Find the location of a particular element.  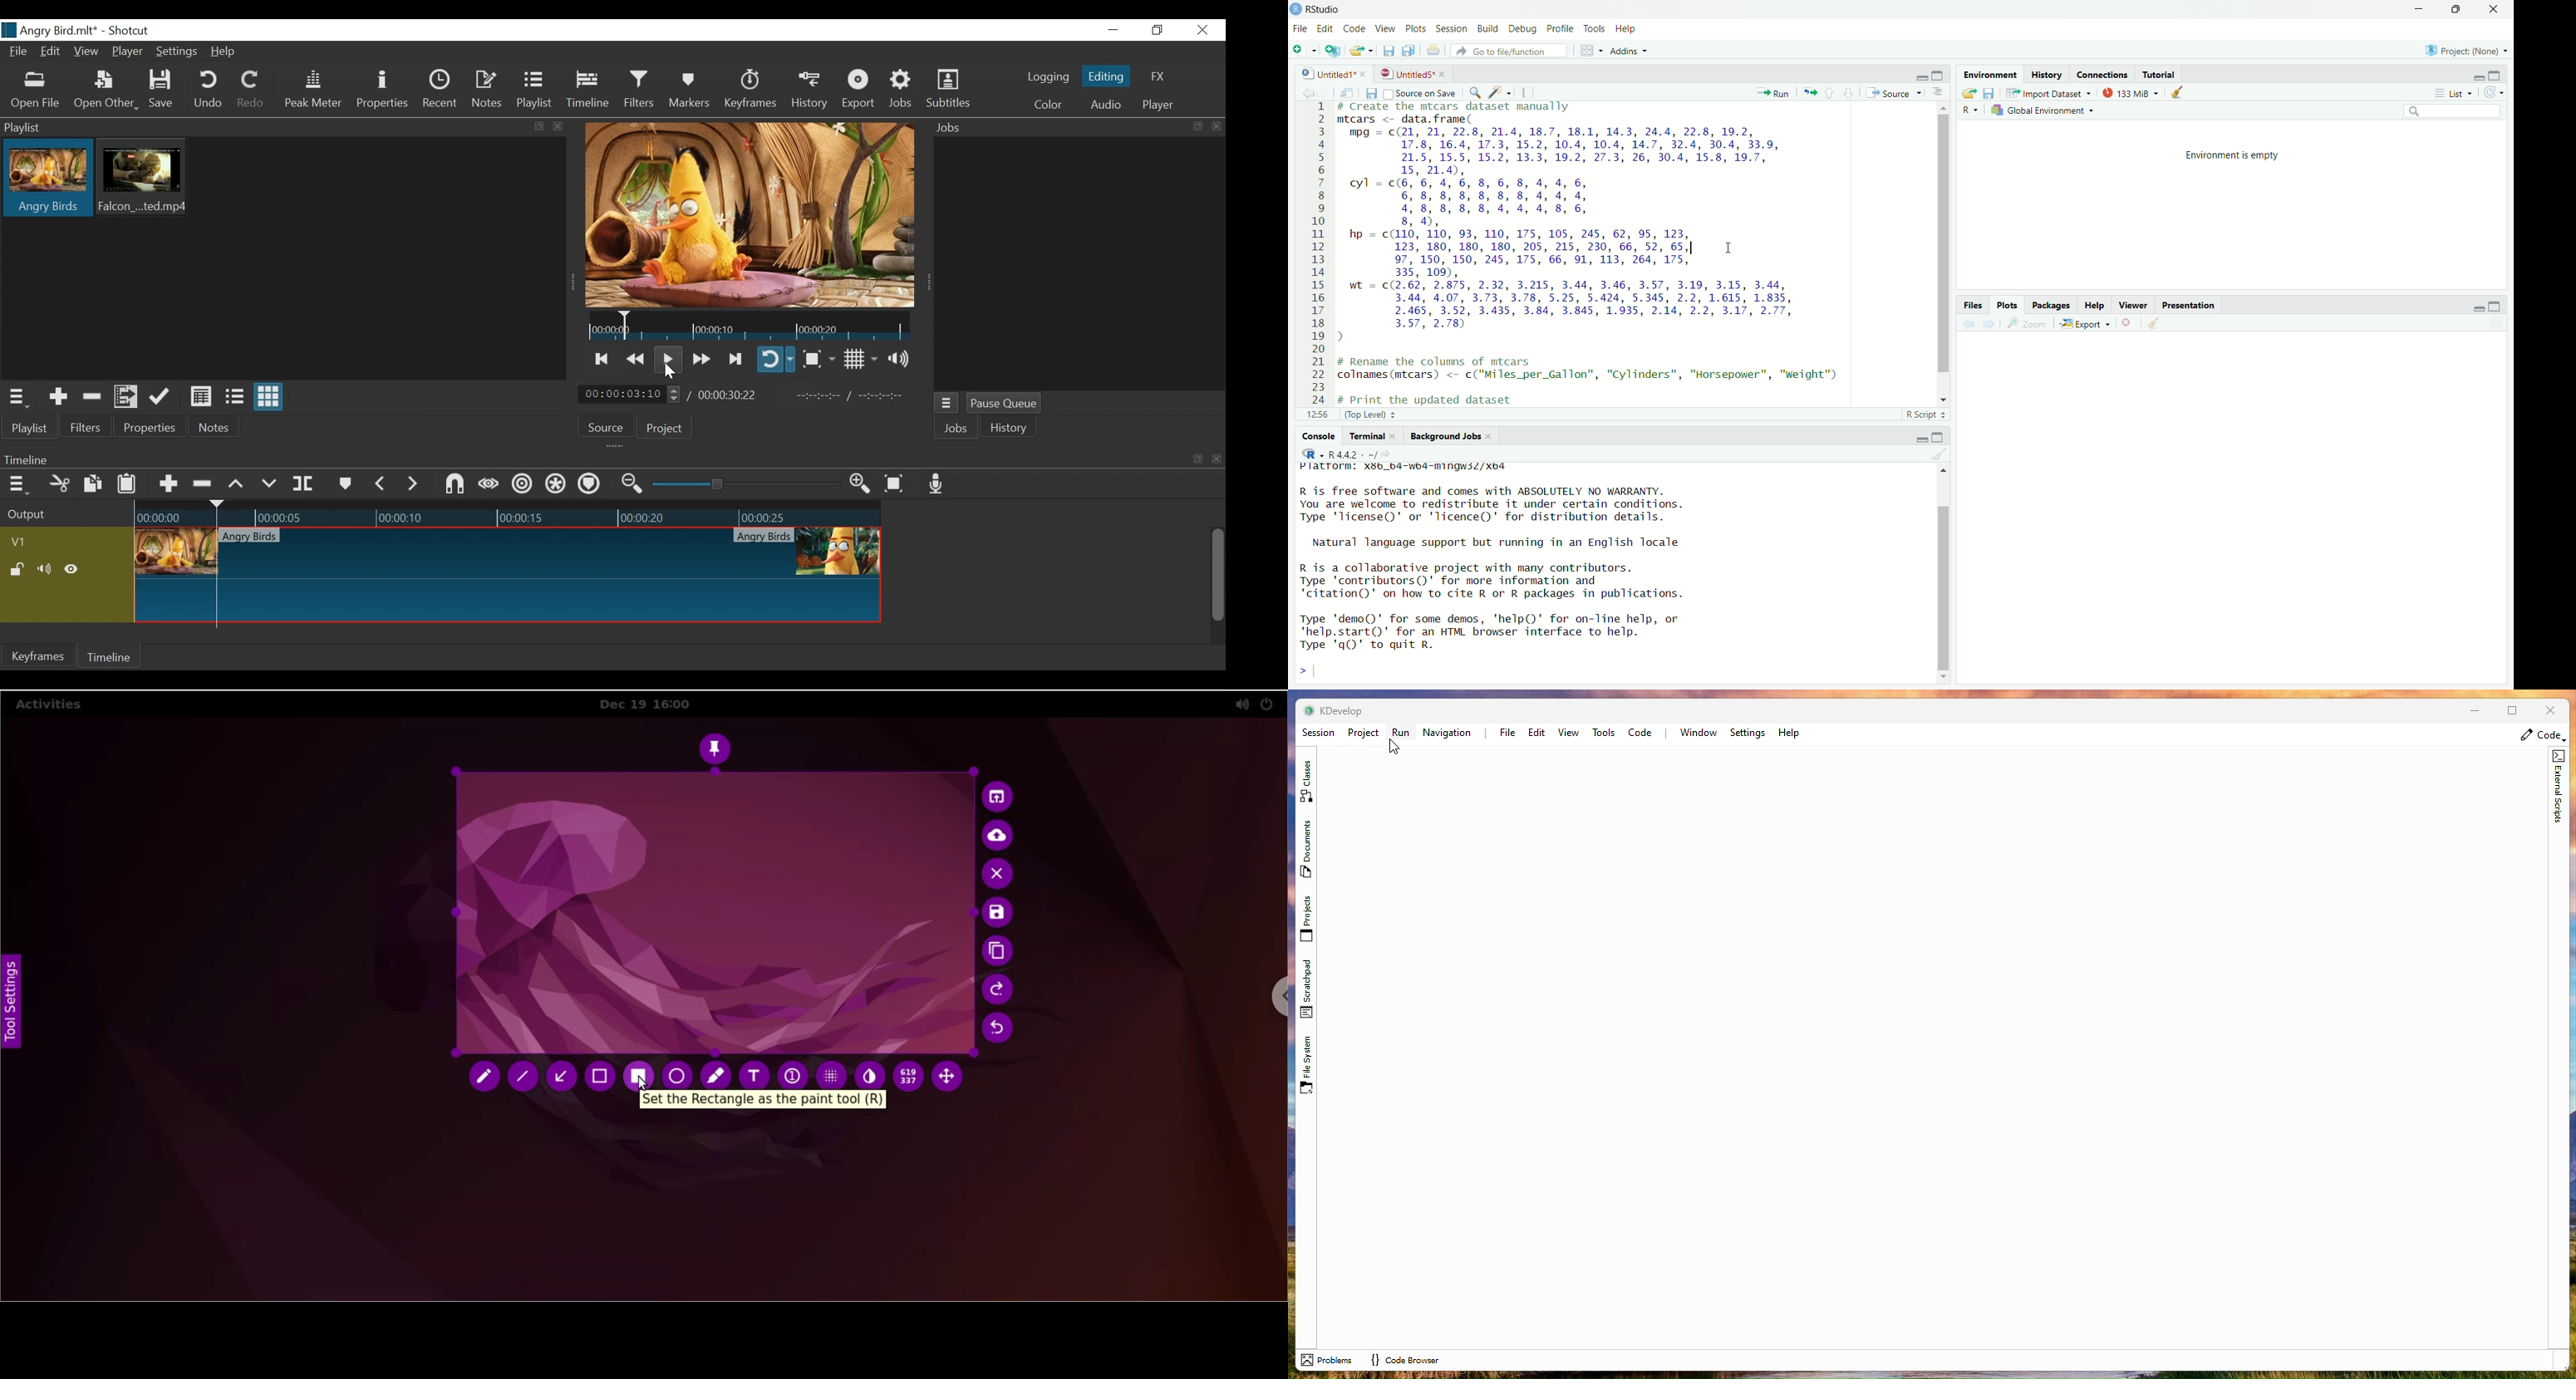

code is located at coordinates (2543, 735).